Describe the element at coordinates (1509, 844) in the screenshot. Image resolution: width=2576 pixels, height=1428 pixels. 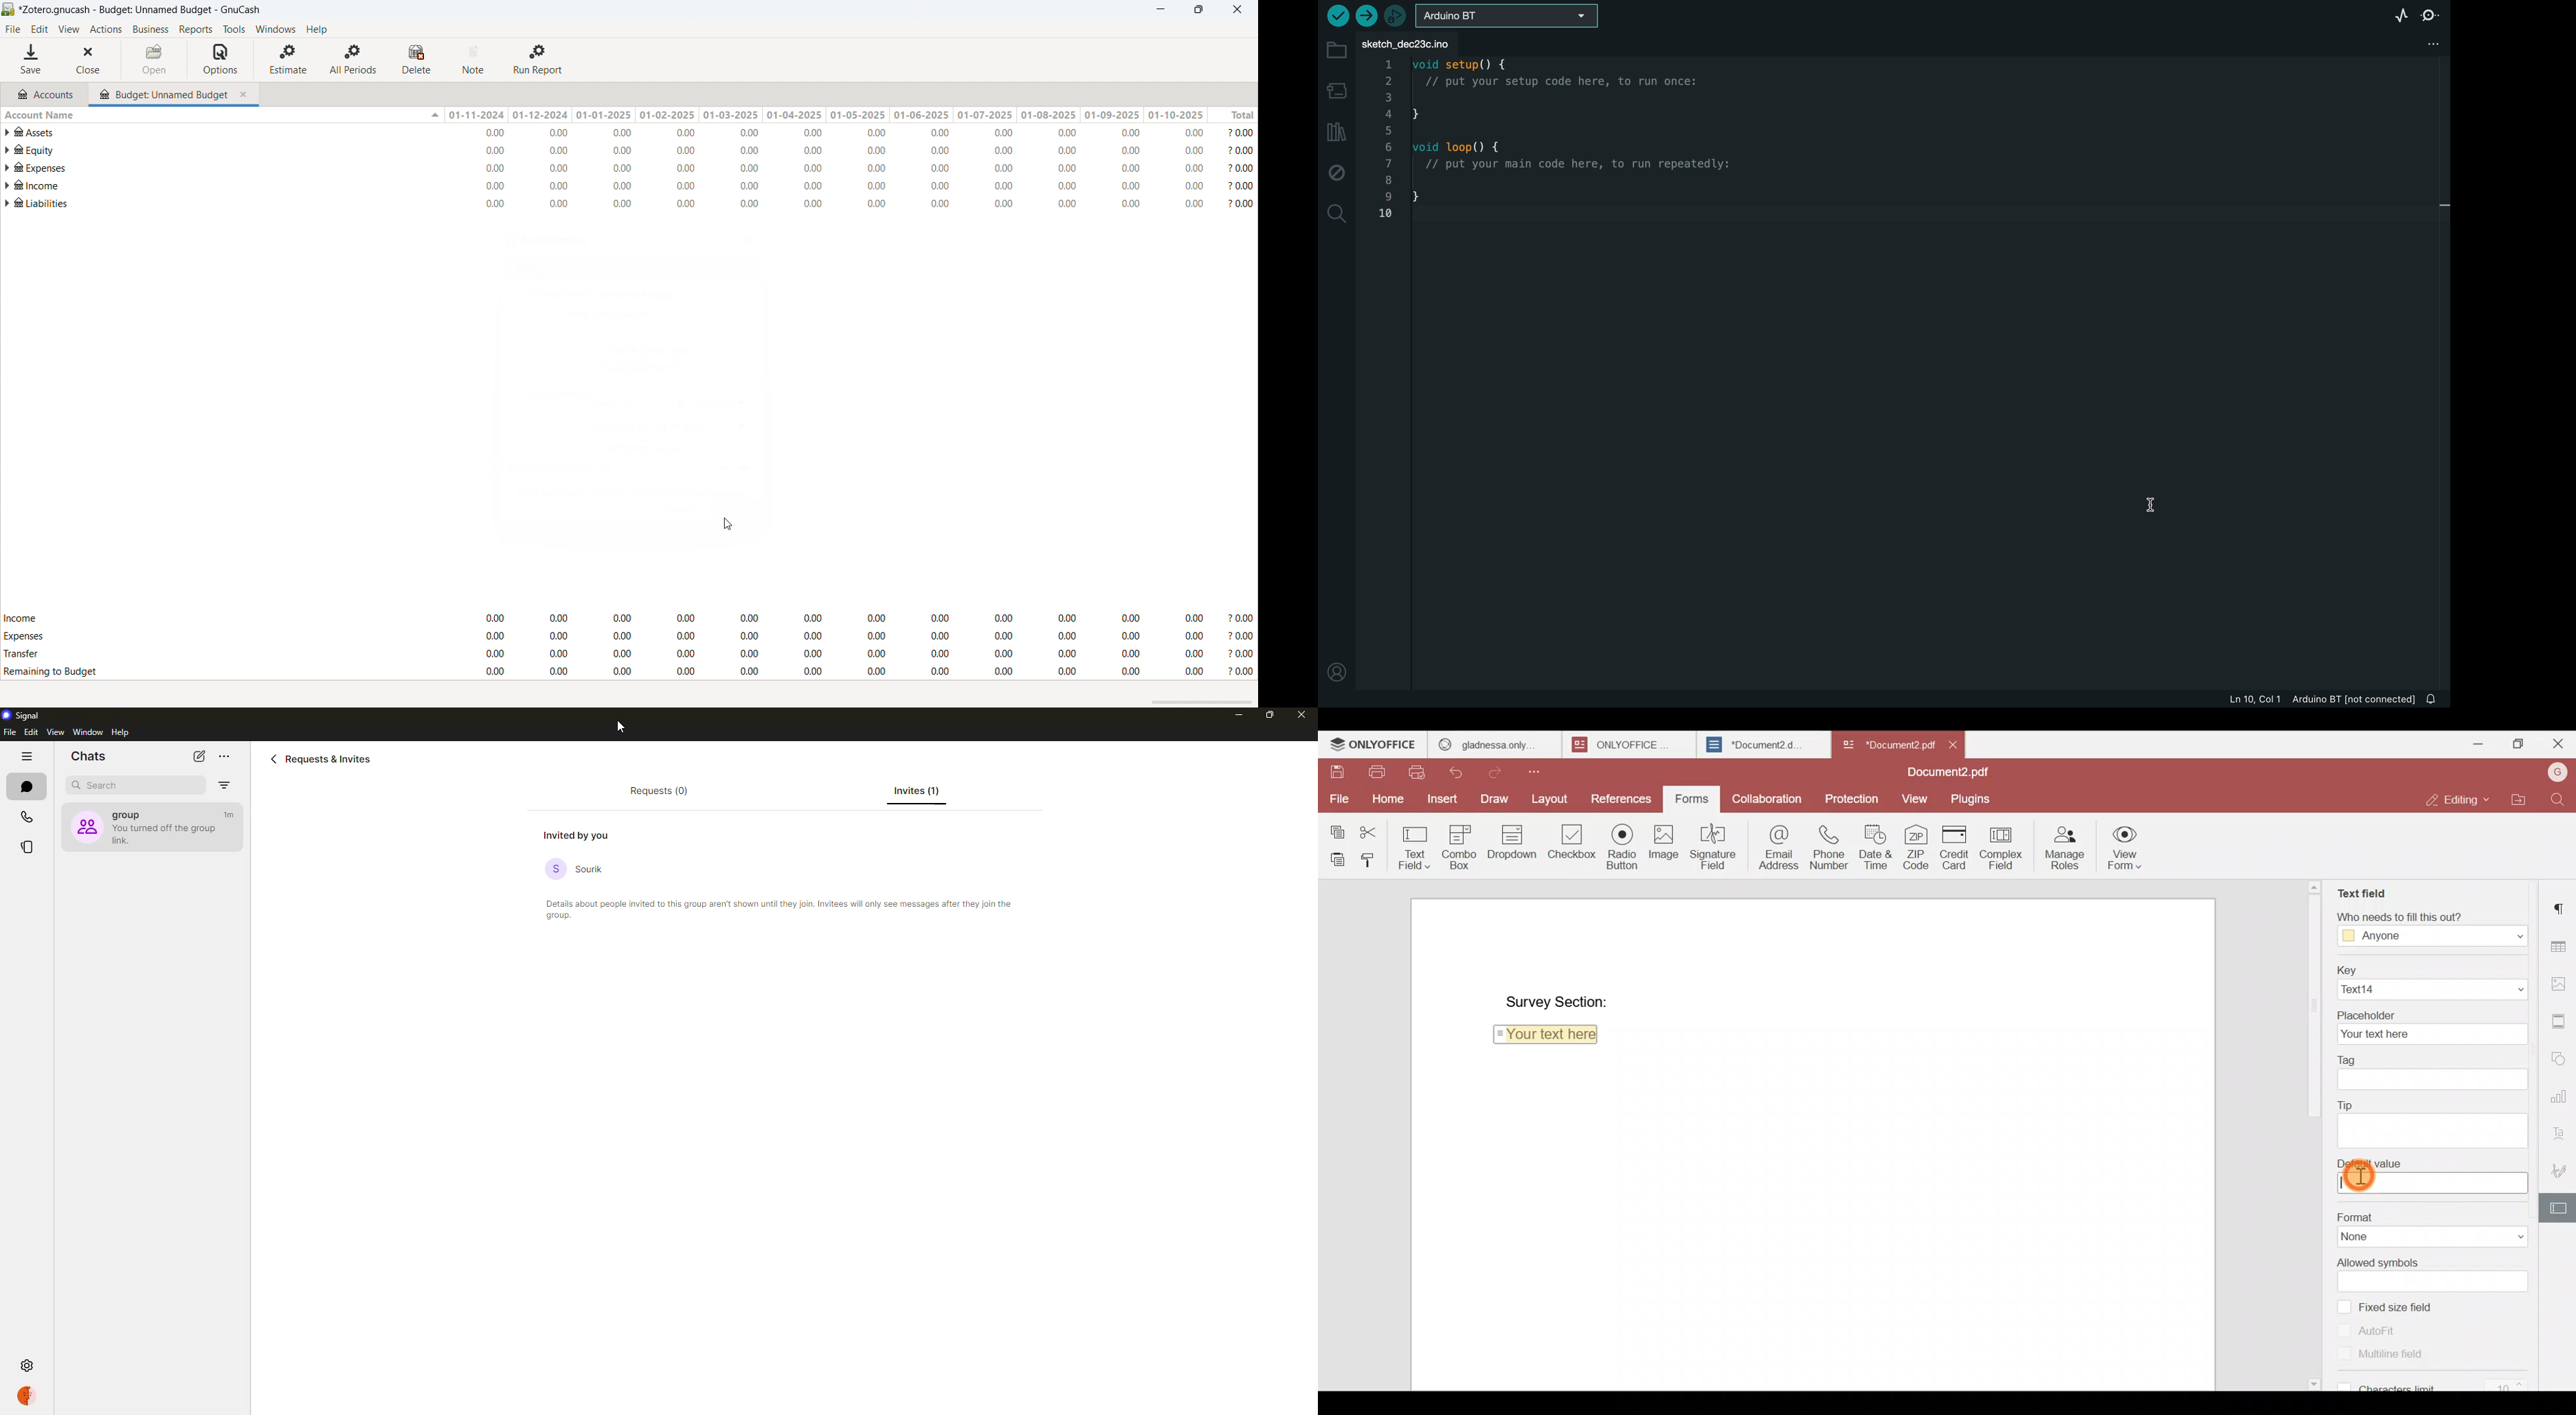
I see `Dropdown` at that location.